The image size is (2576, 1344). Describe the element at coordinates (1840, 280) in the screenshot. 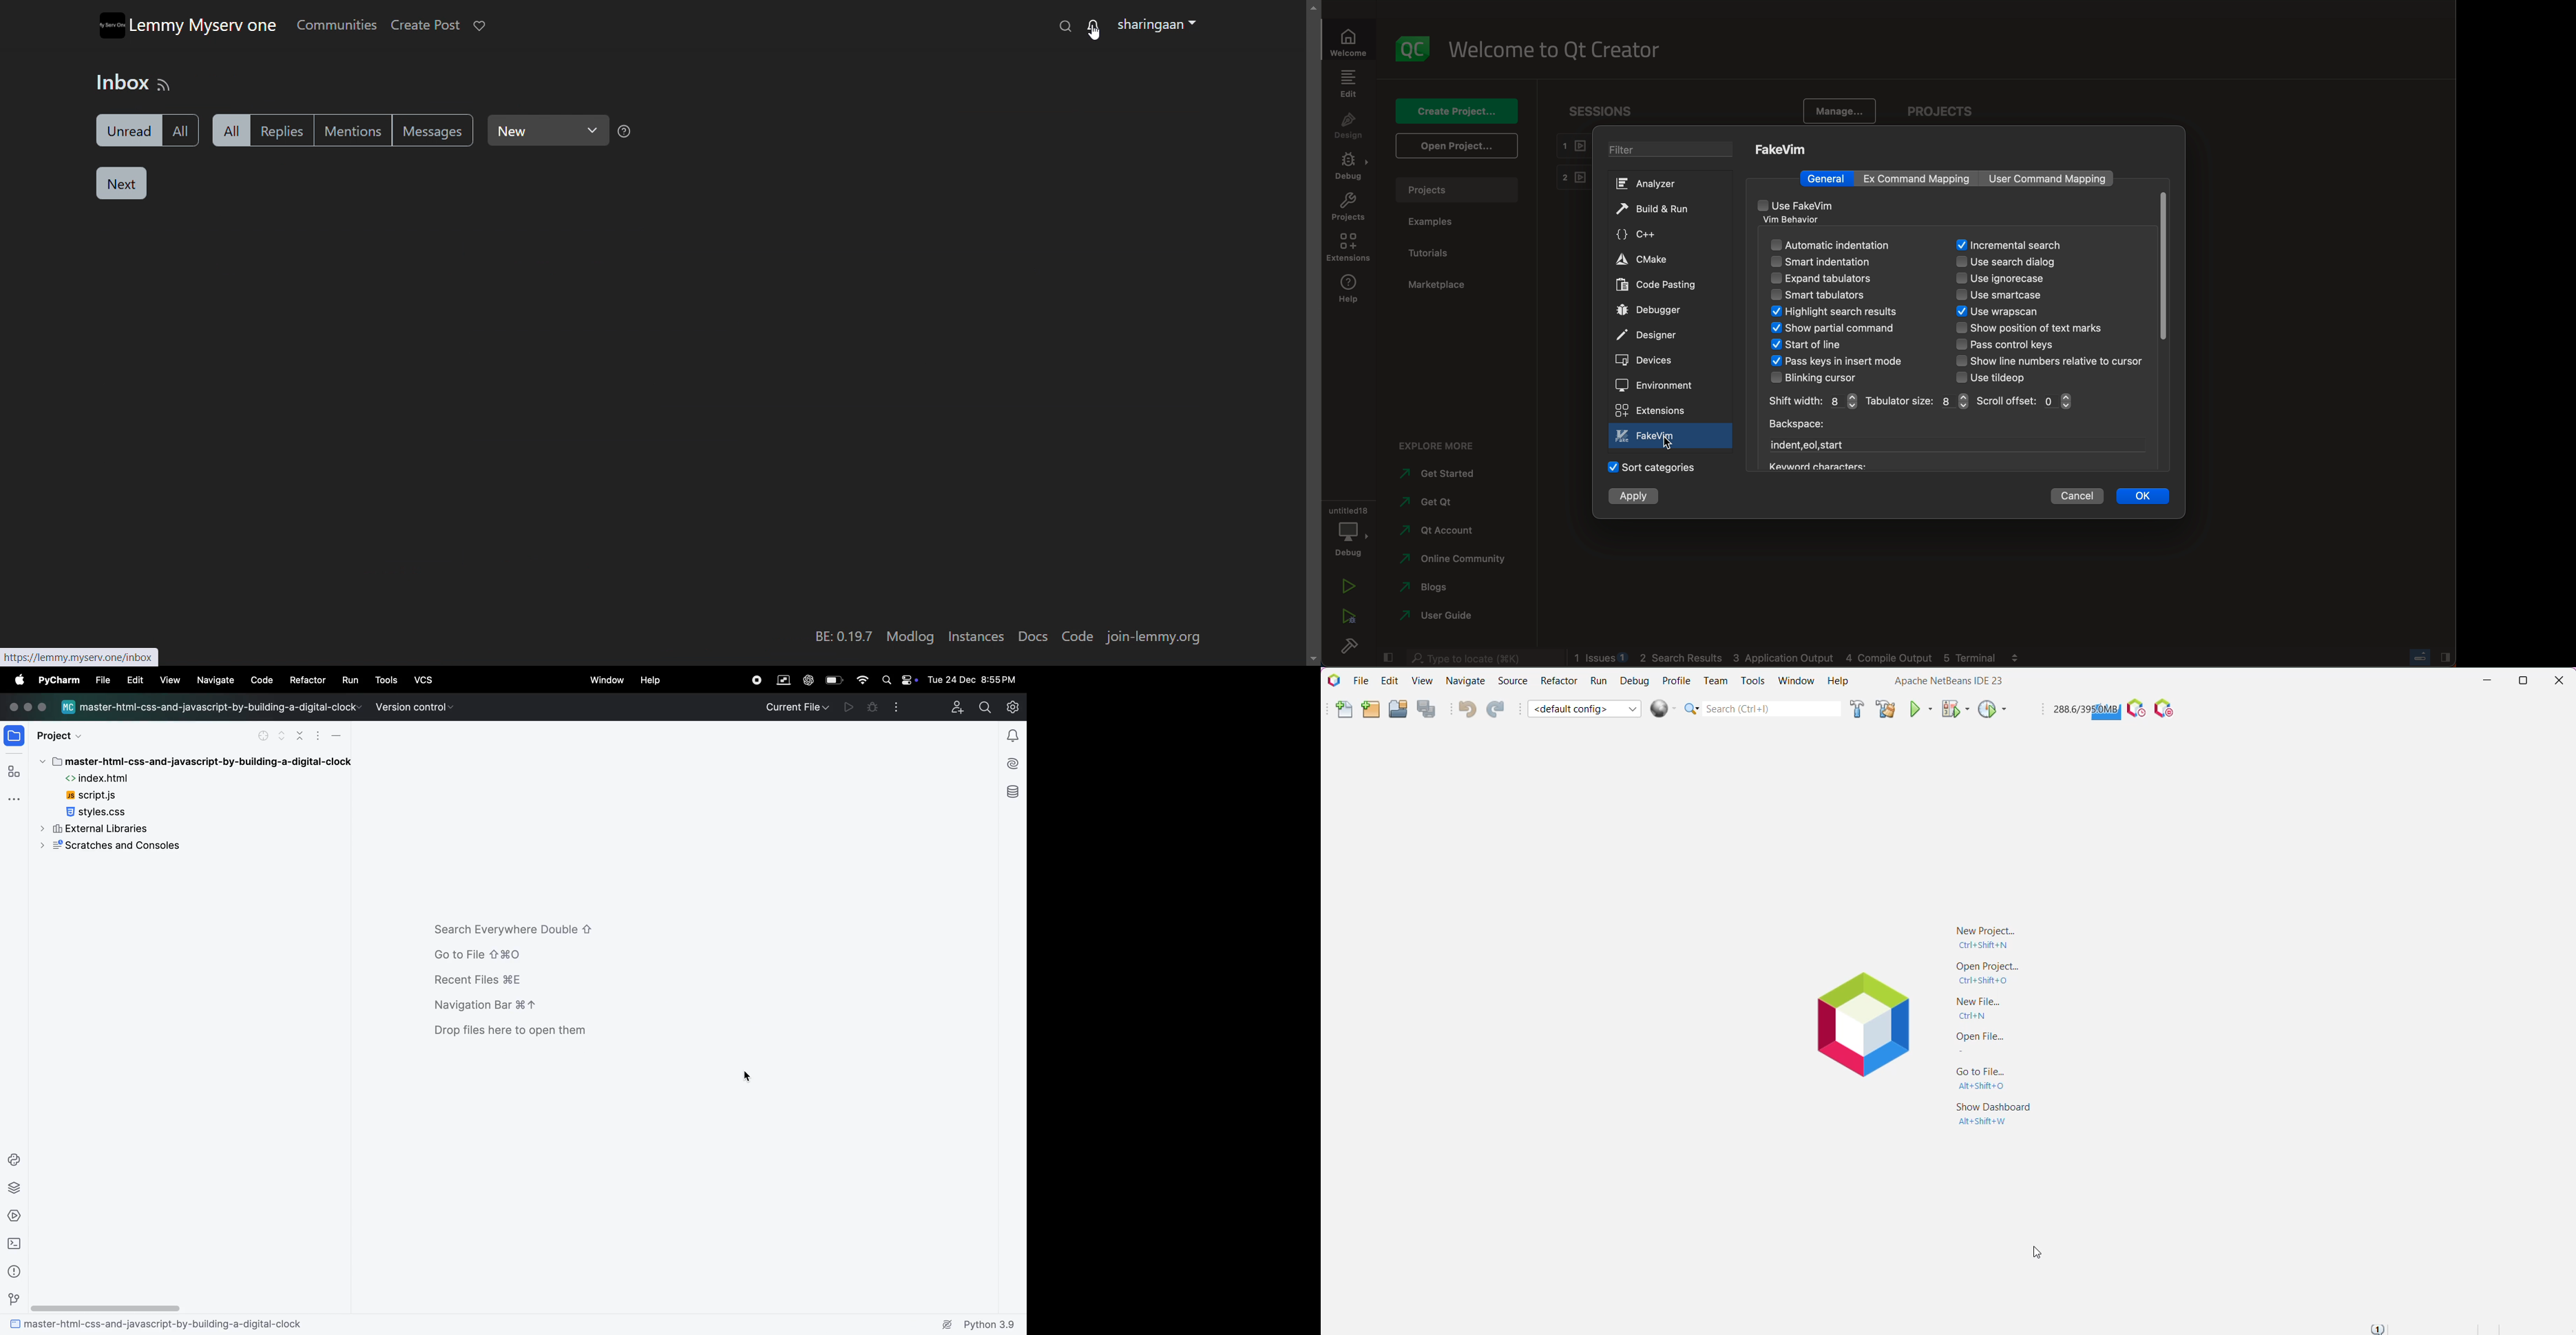

I see `expand` at that location.